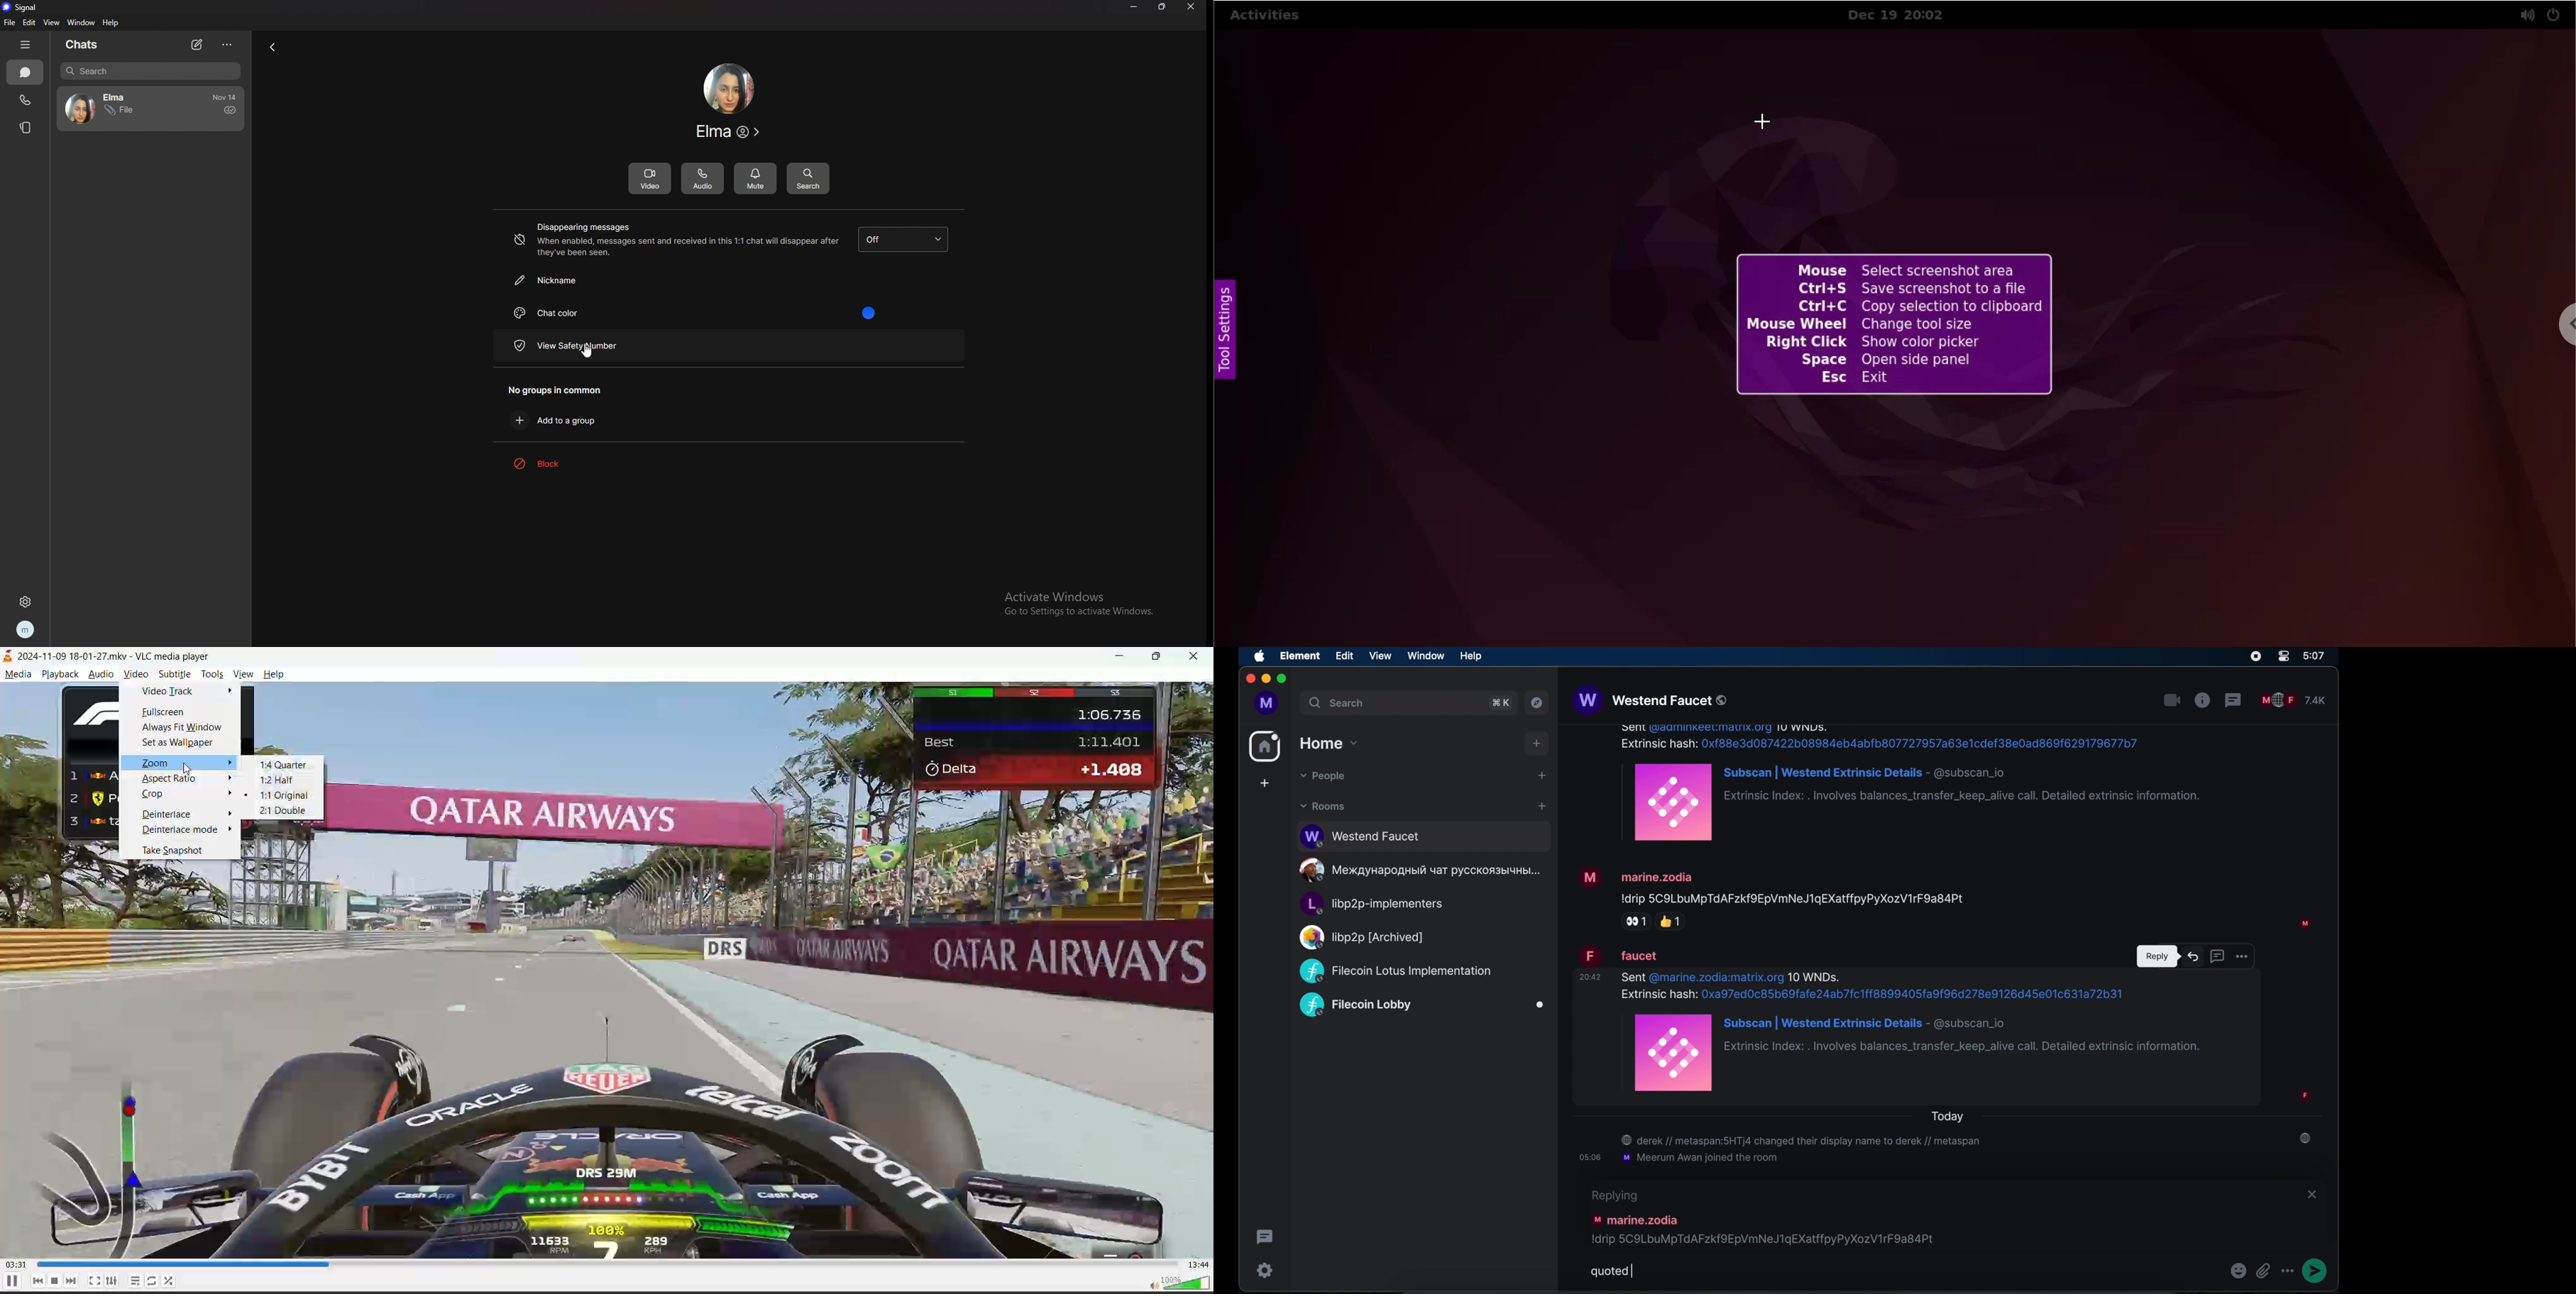 This screenshot has height=1316, width=2576. I want to click on delivered, so click(229, 110).